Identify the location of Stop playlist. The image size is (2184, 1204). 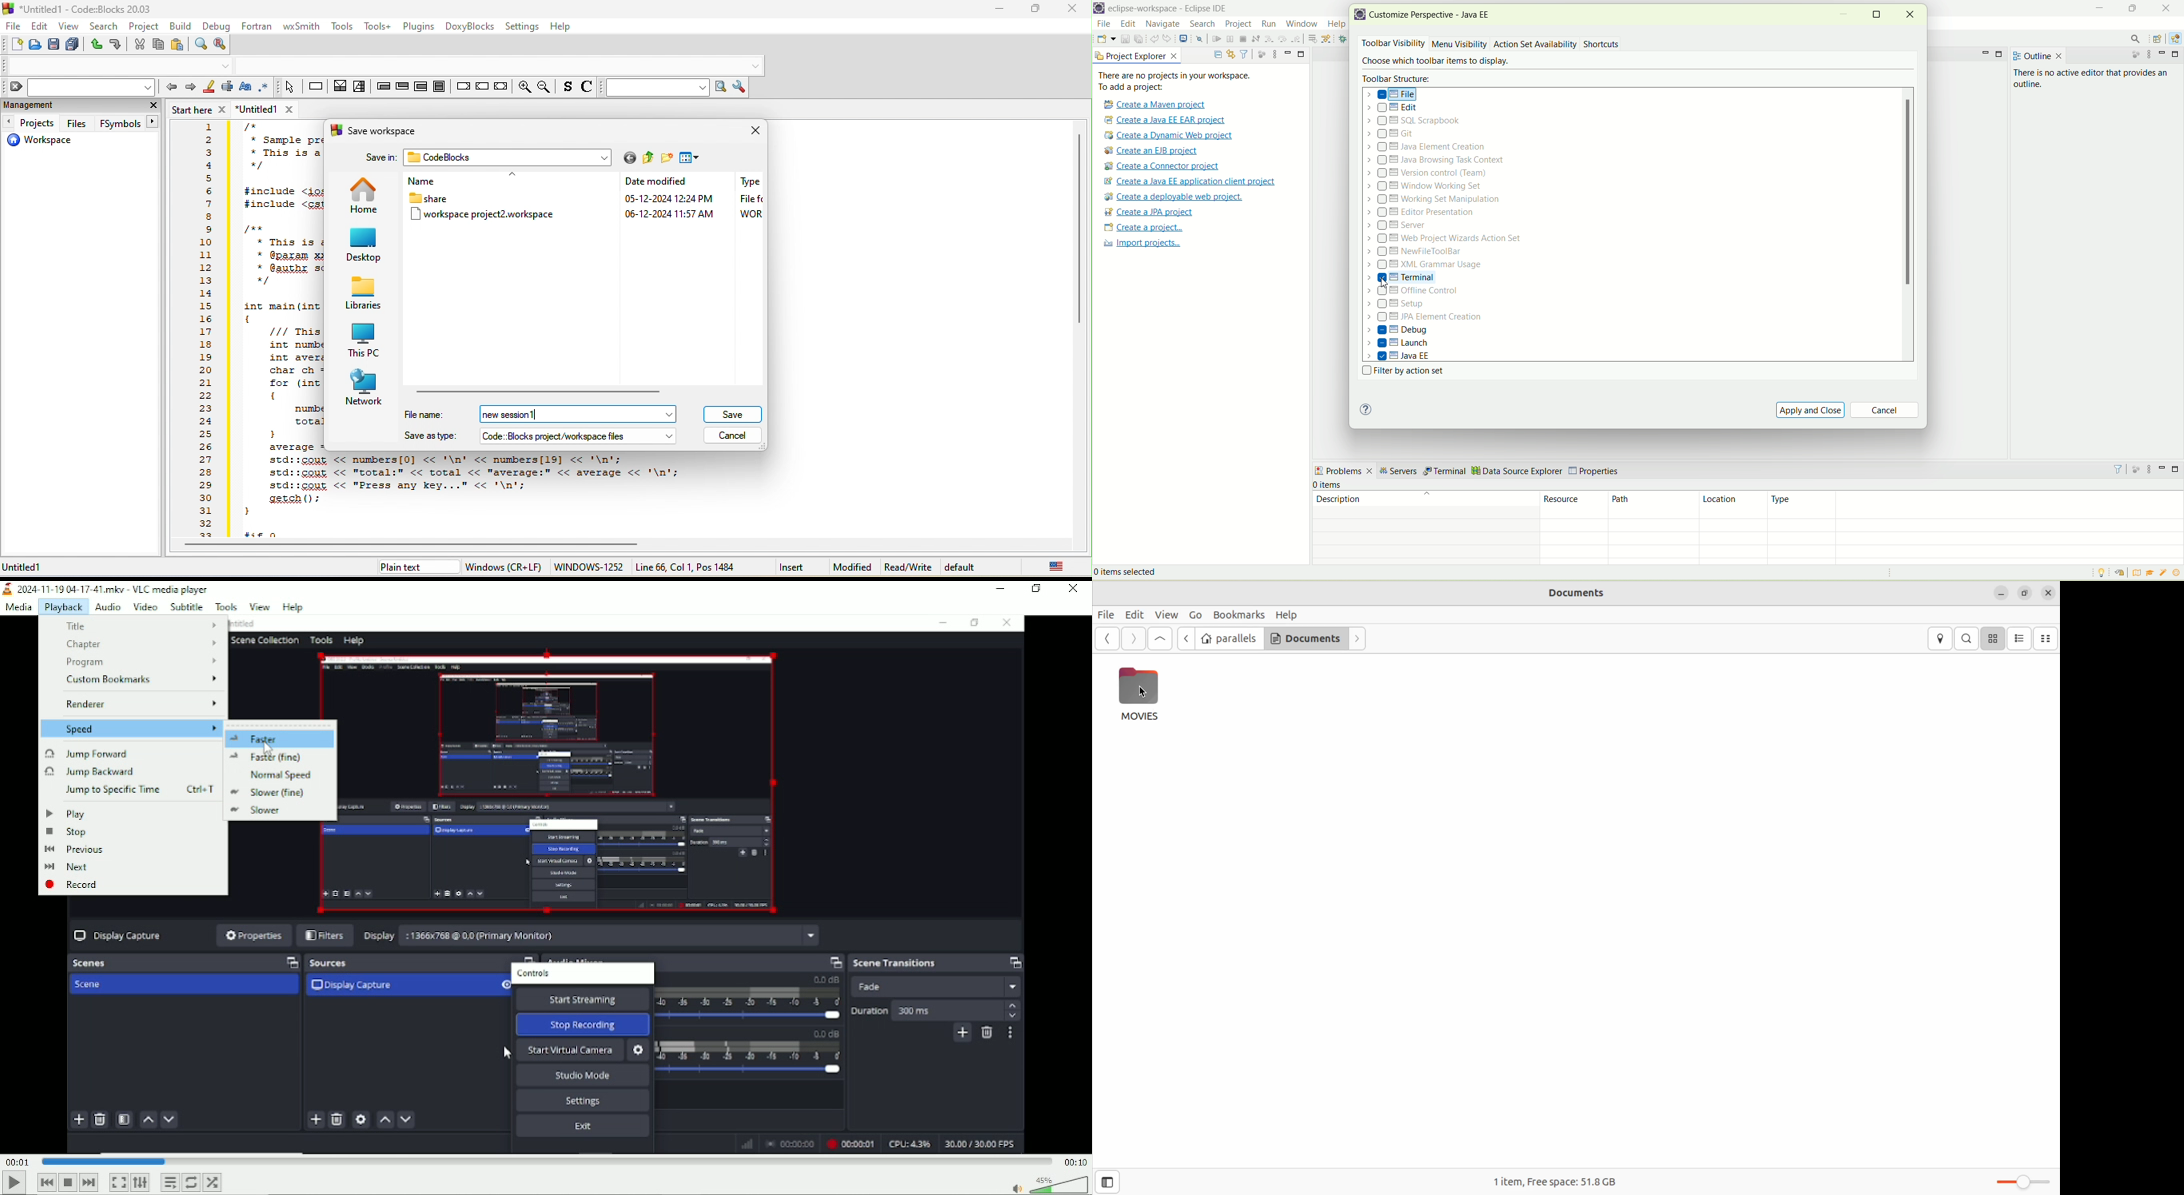
(68, 1182).